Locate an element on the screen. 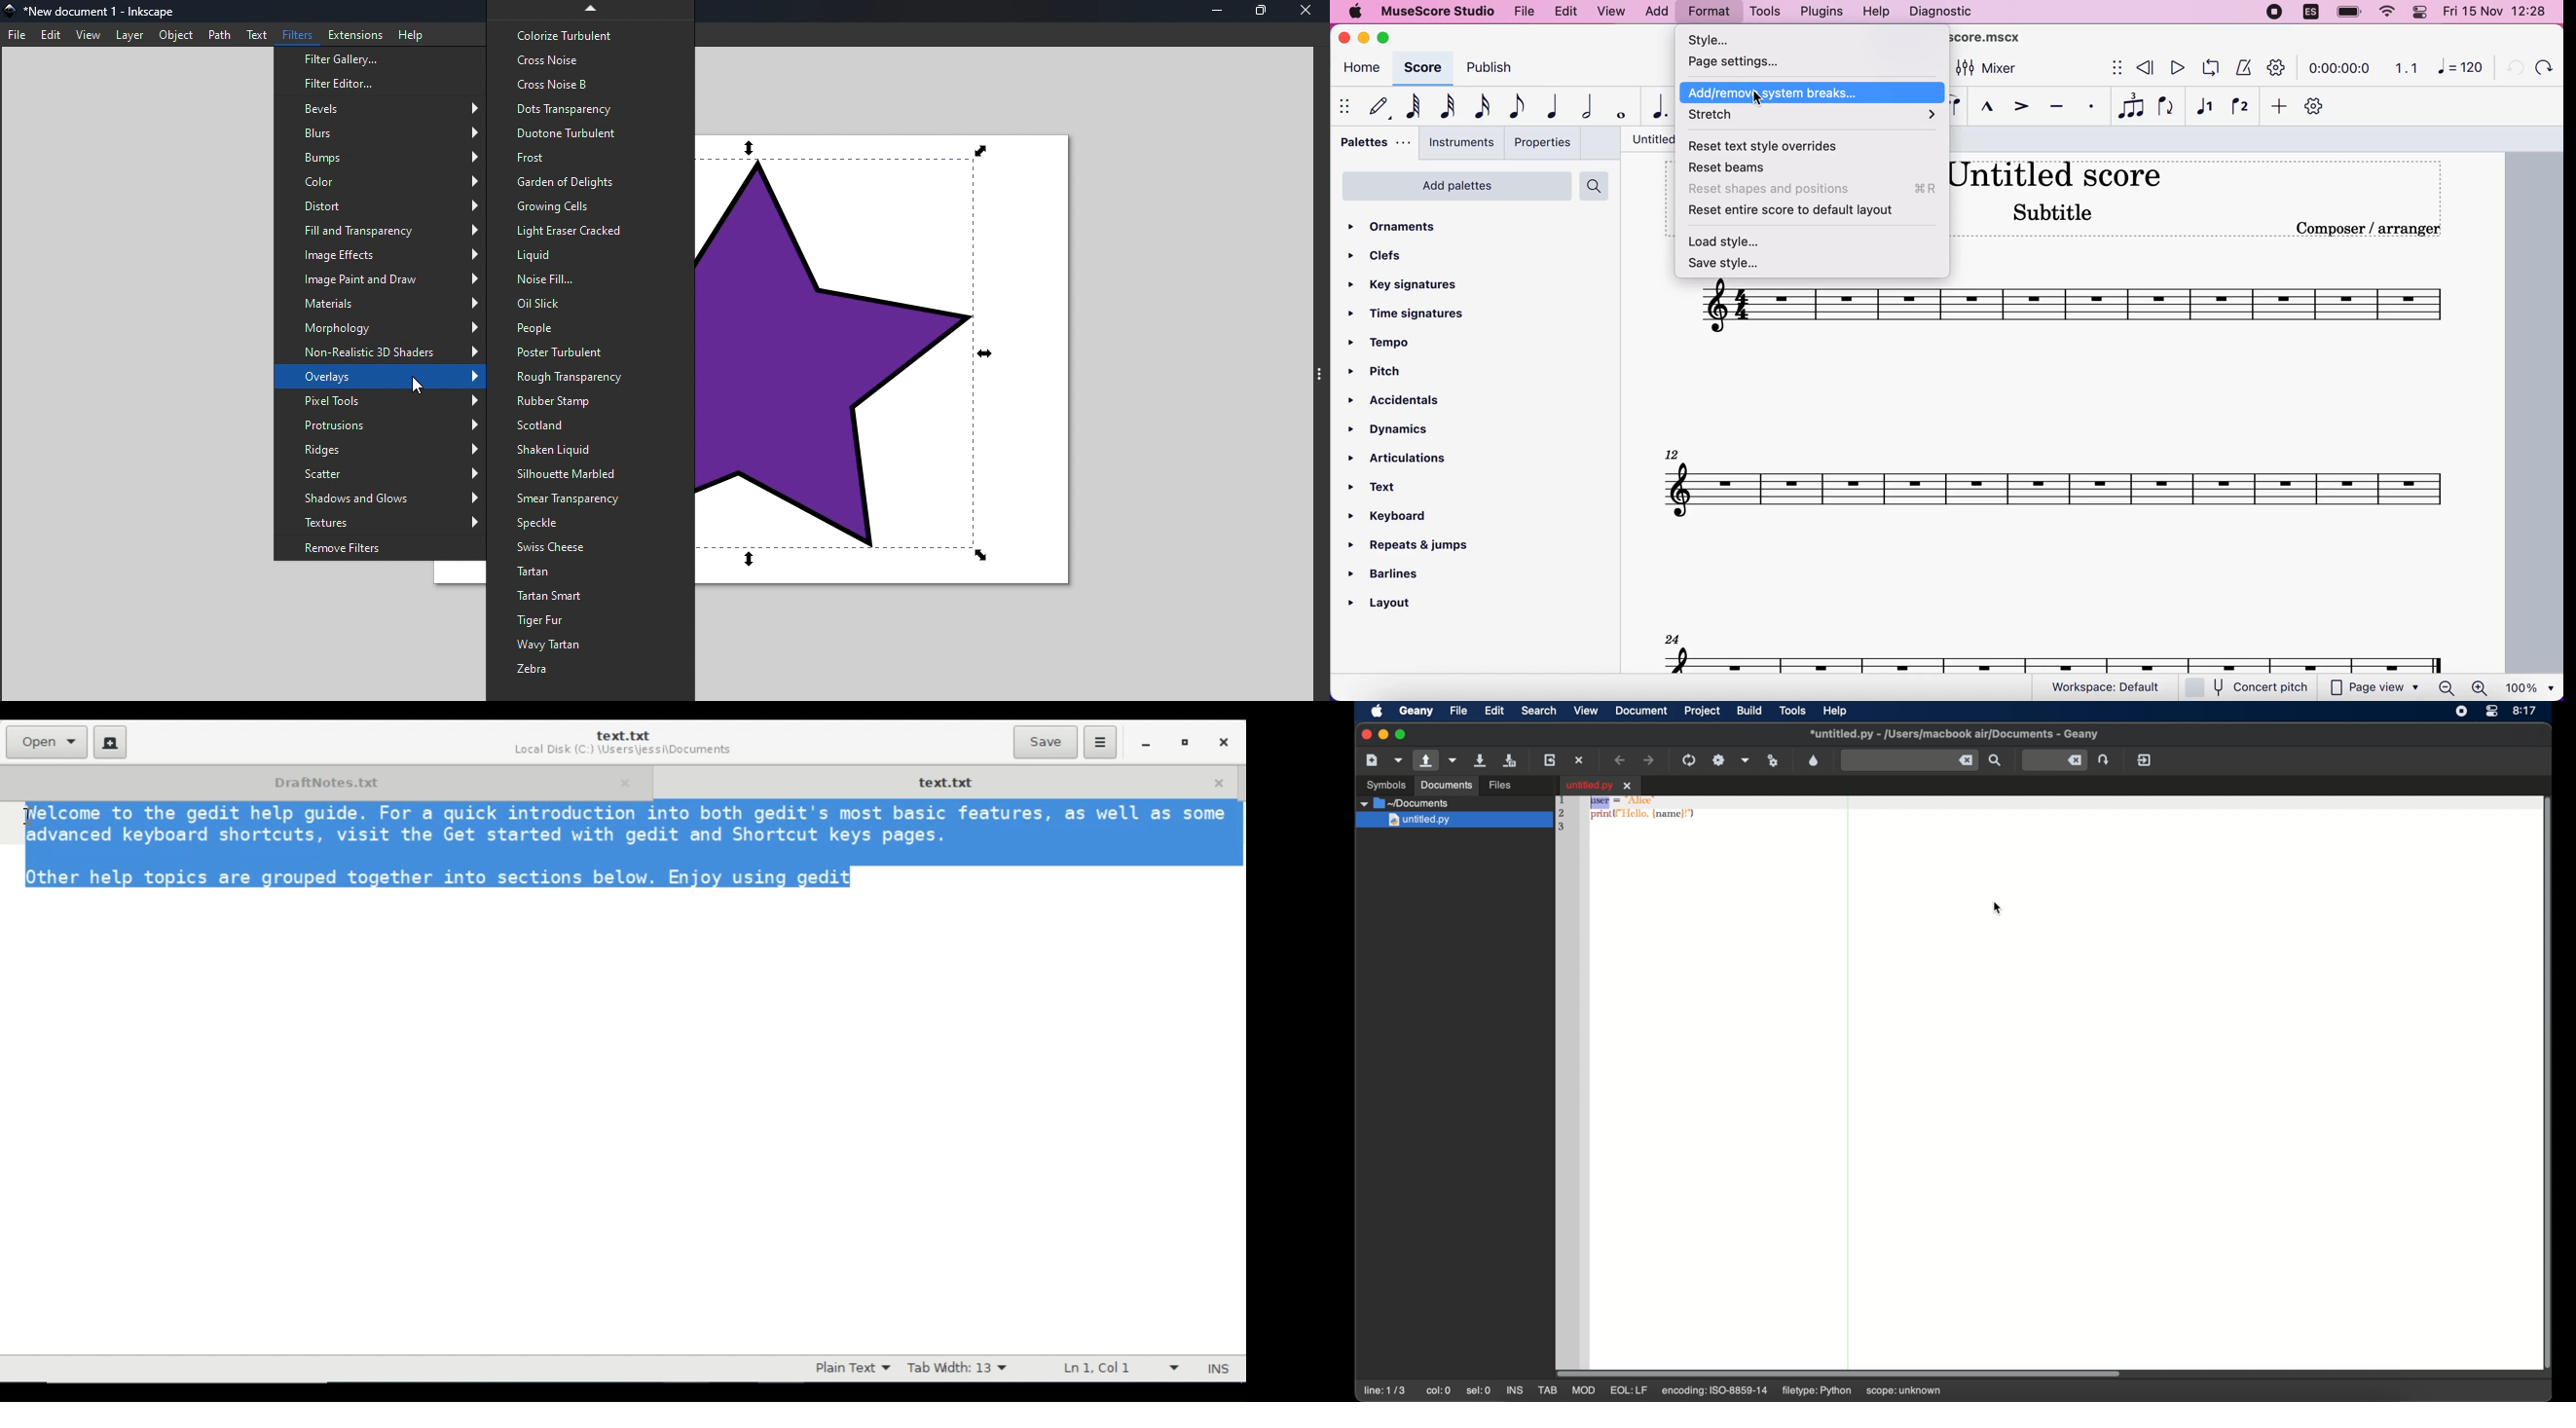 The width and height of the screenshot is (2576, 1428). Colorize turbulent is located at coordinates (587, 32).